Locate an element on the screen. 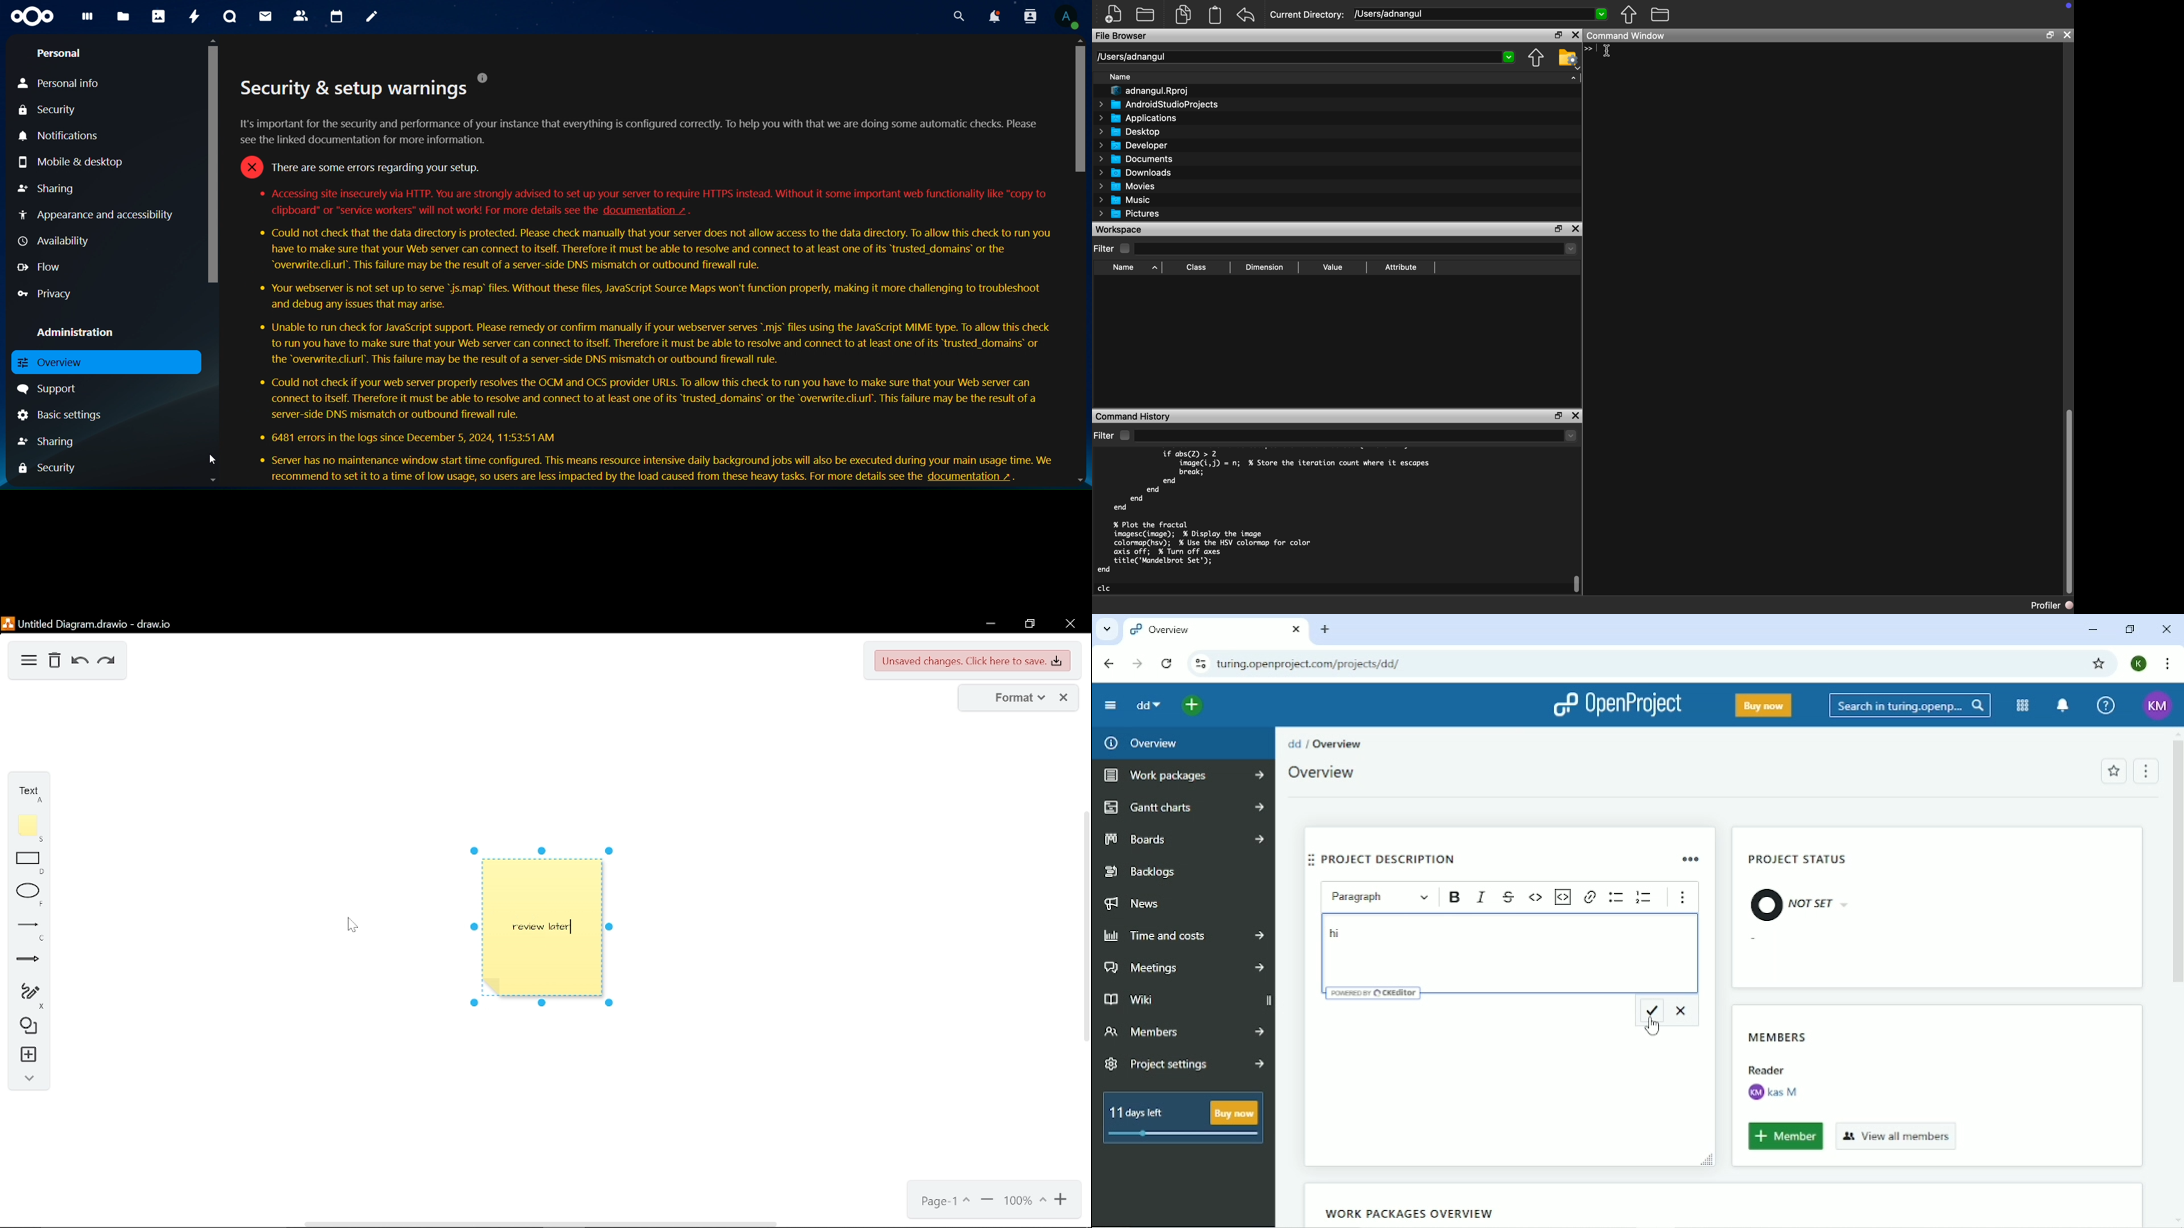  Profiler is located at coordinates (2051, 606).